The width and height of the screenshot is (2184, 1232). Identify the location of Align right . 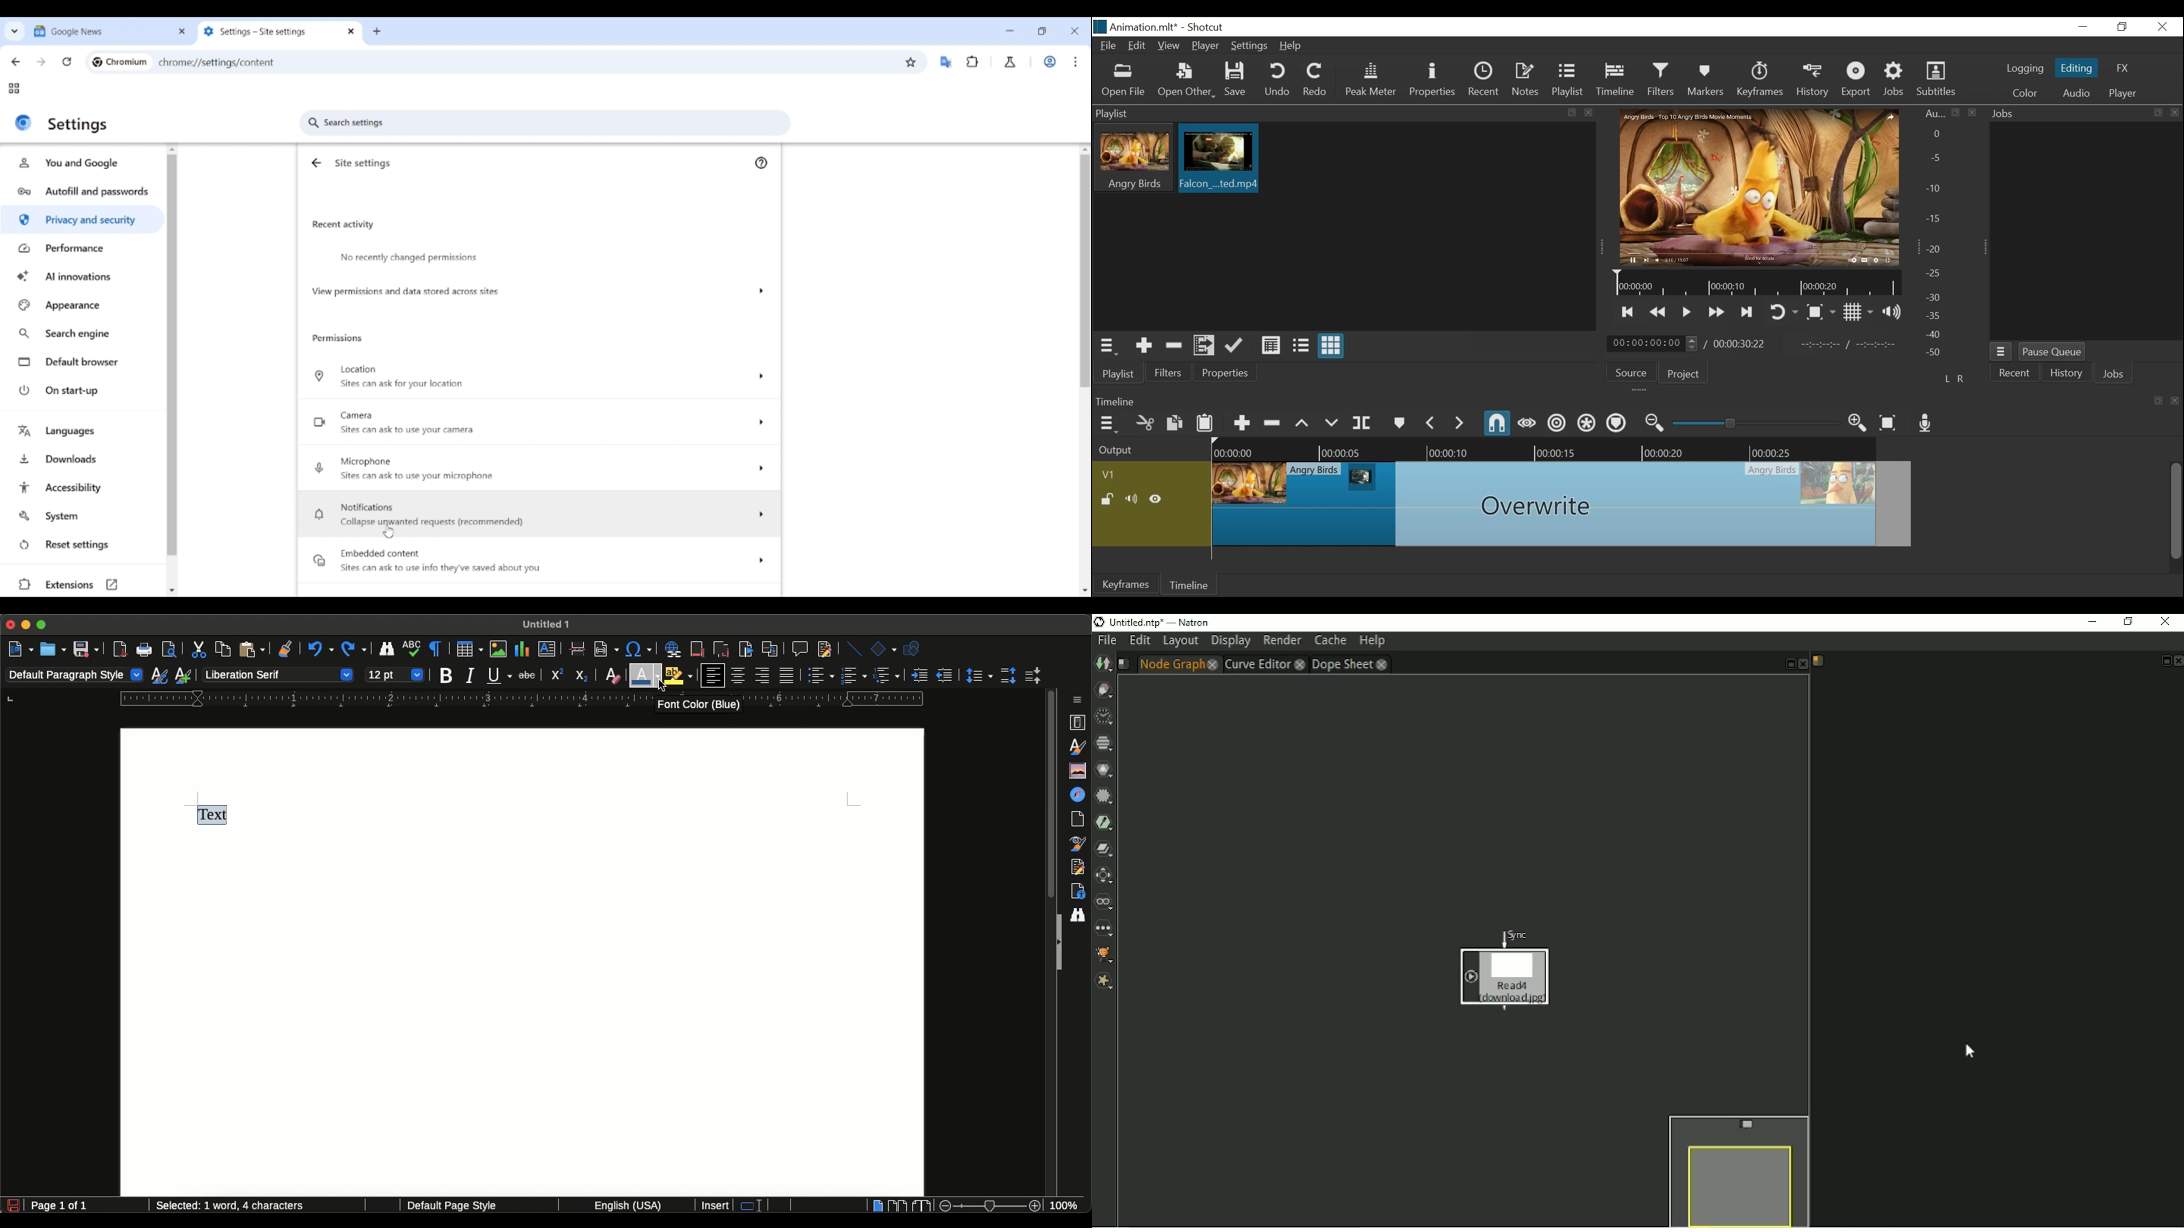
(762, 676).